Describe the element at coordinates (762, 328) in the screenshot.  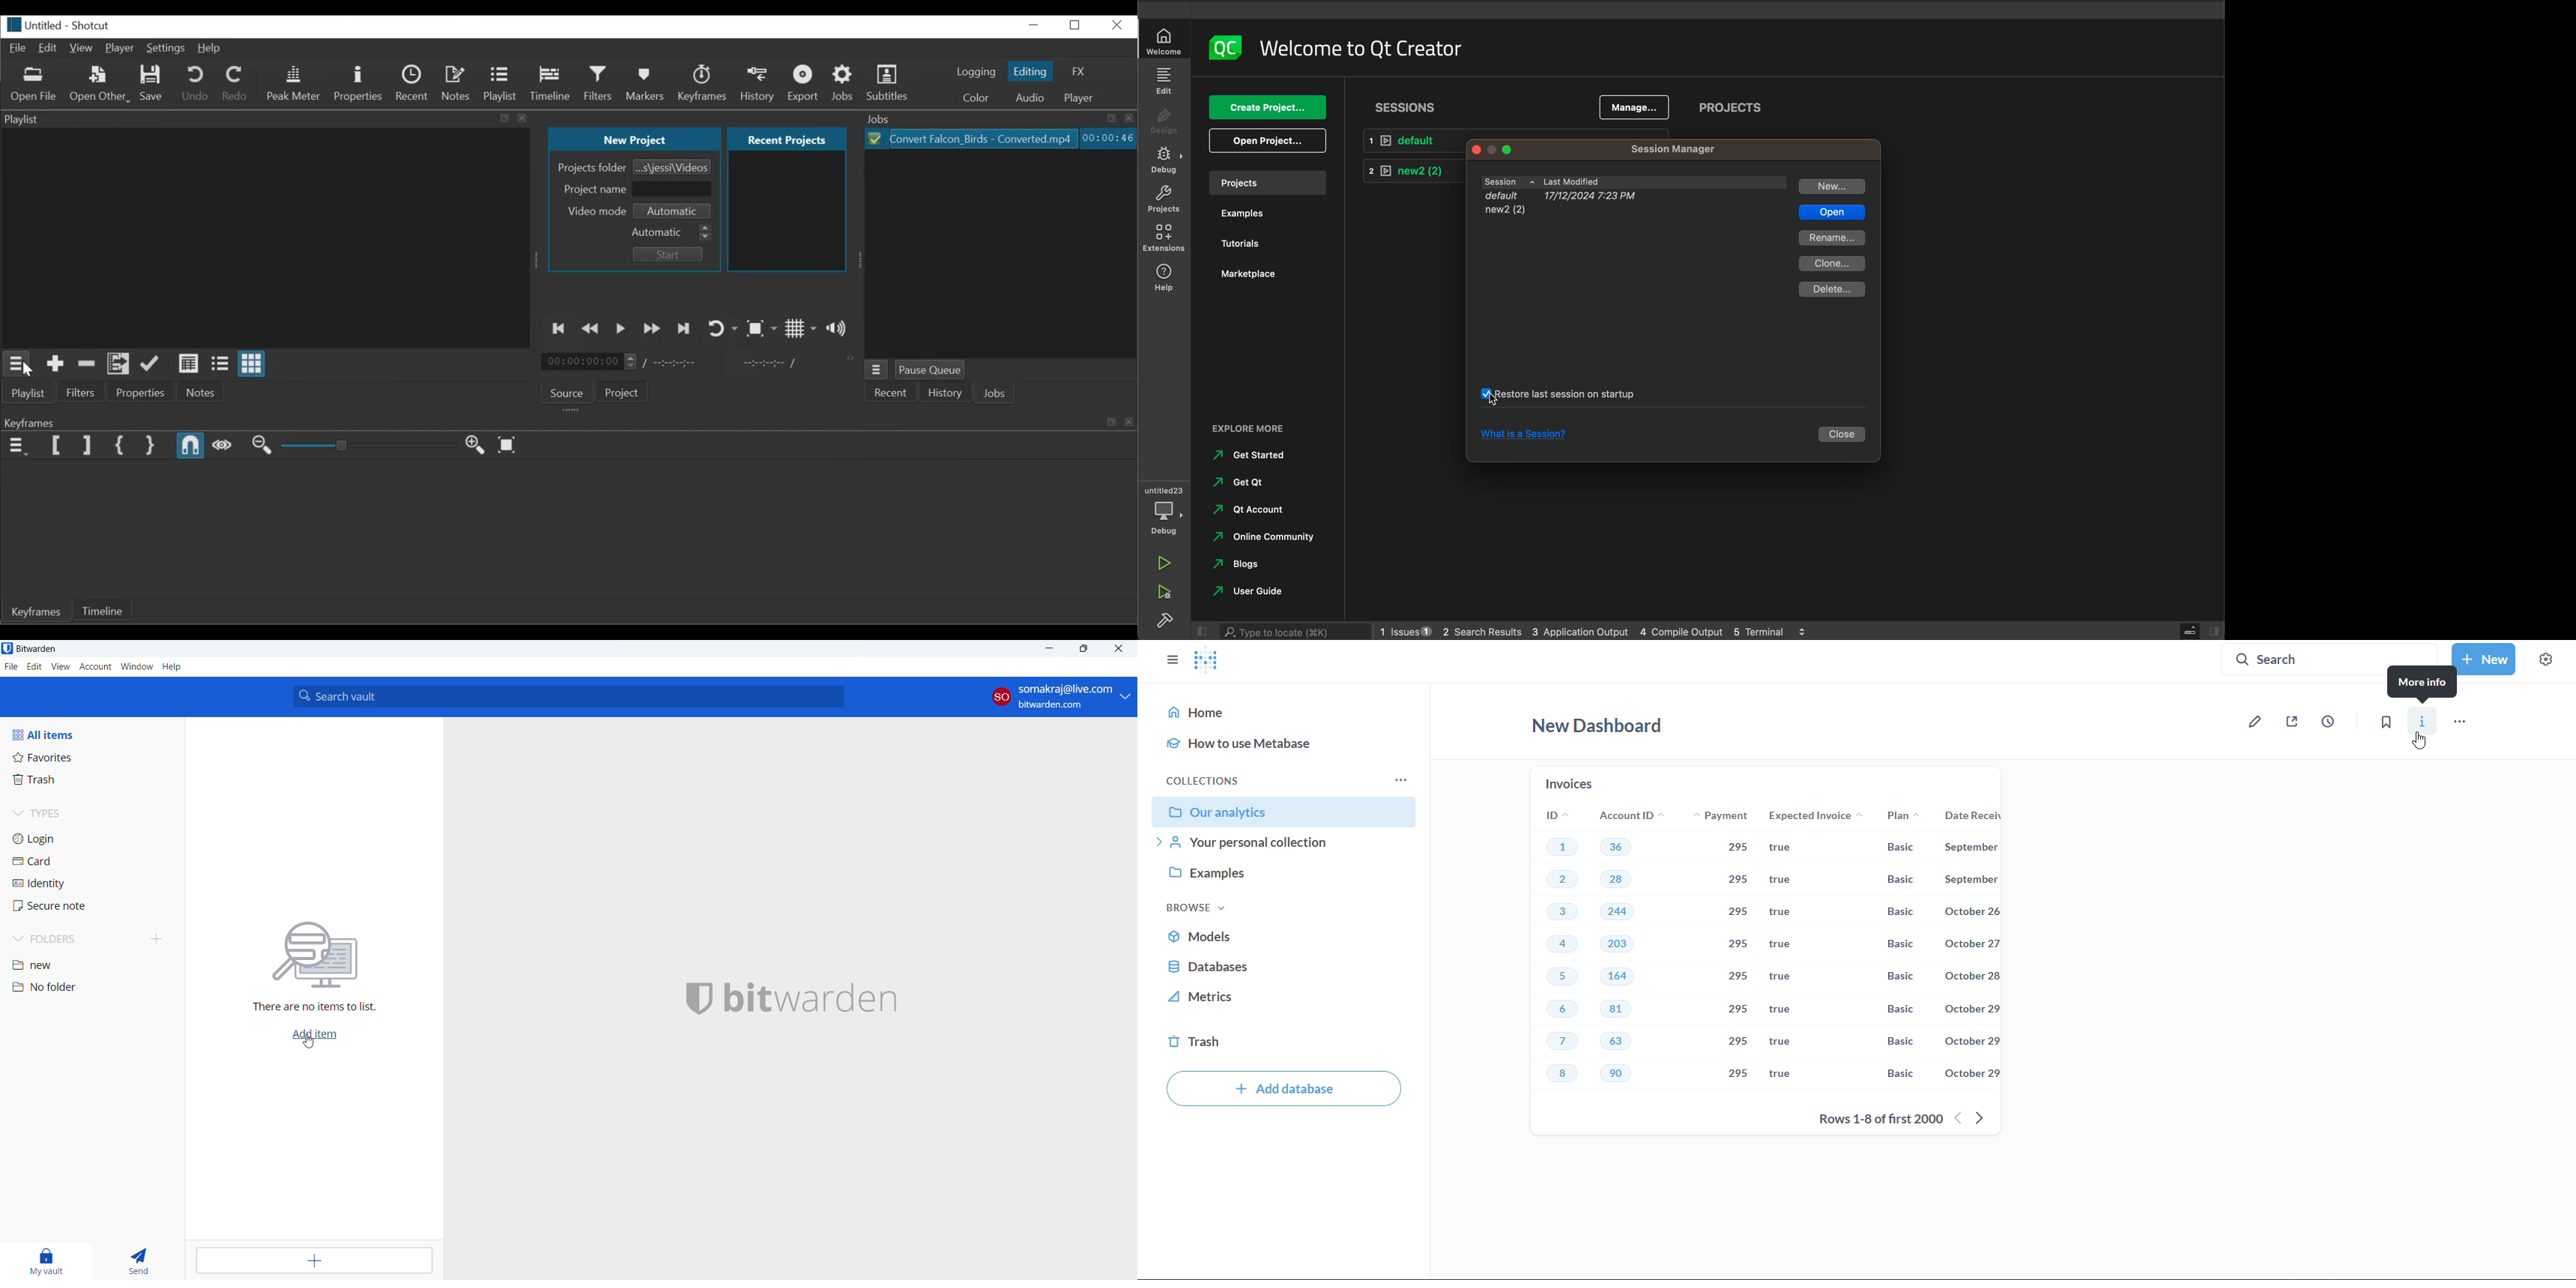
I see `Toggle Zoom` at that location.